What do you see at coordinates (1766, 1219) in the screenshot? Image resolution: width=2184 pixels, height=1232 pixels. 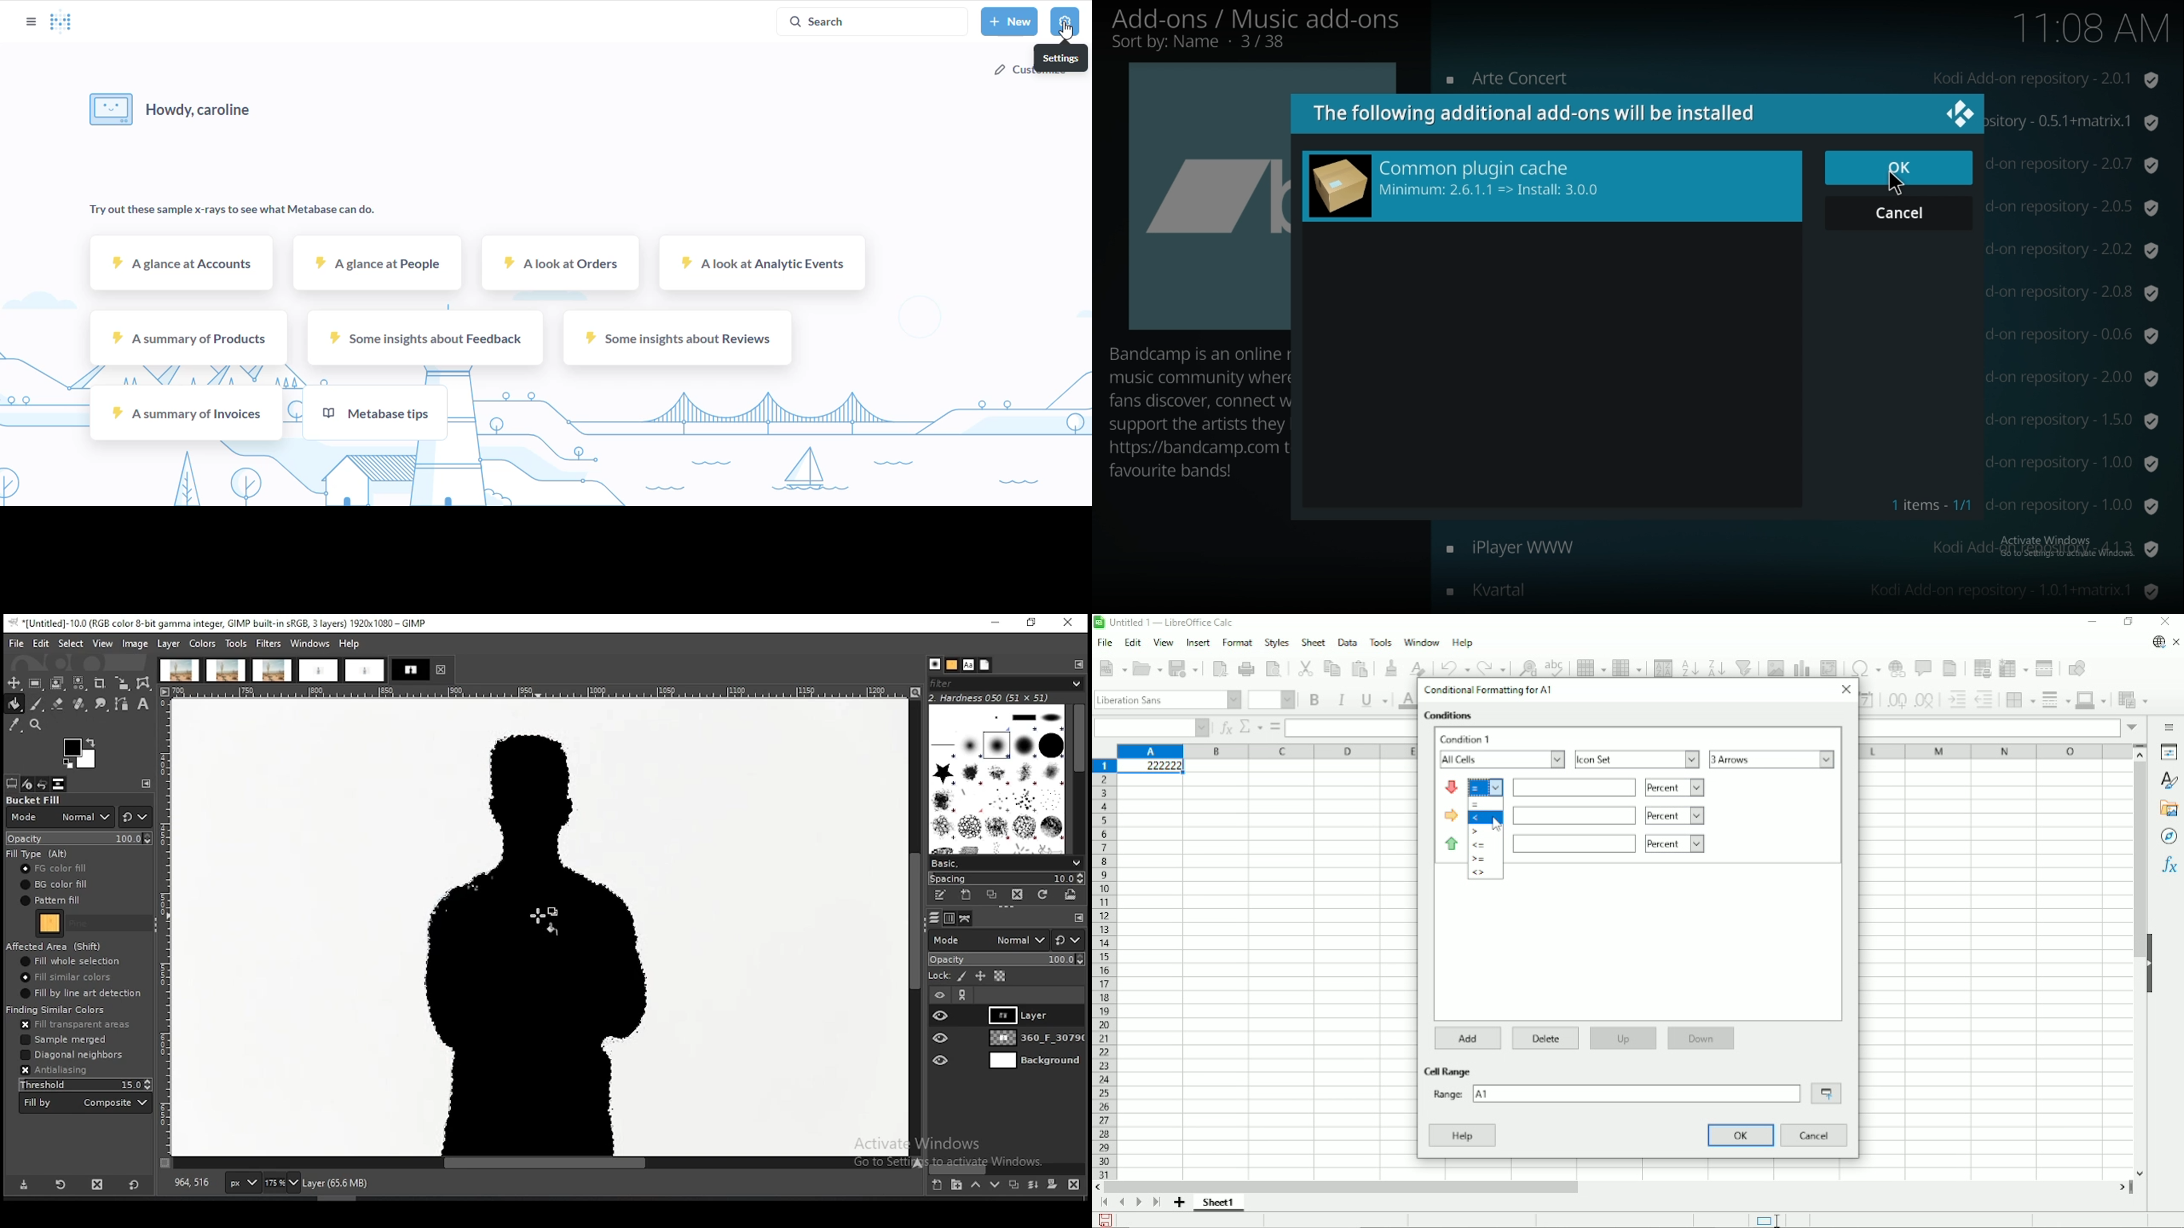 I see `Standard selection` at bounding box center [1766, 1219].